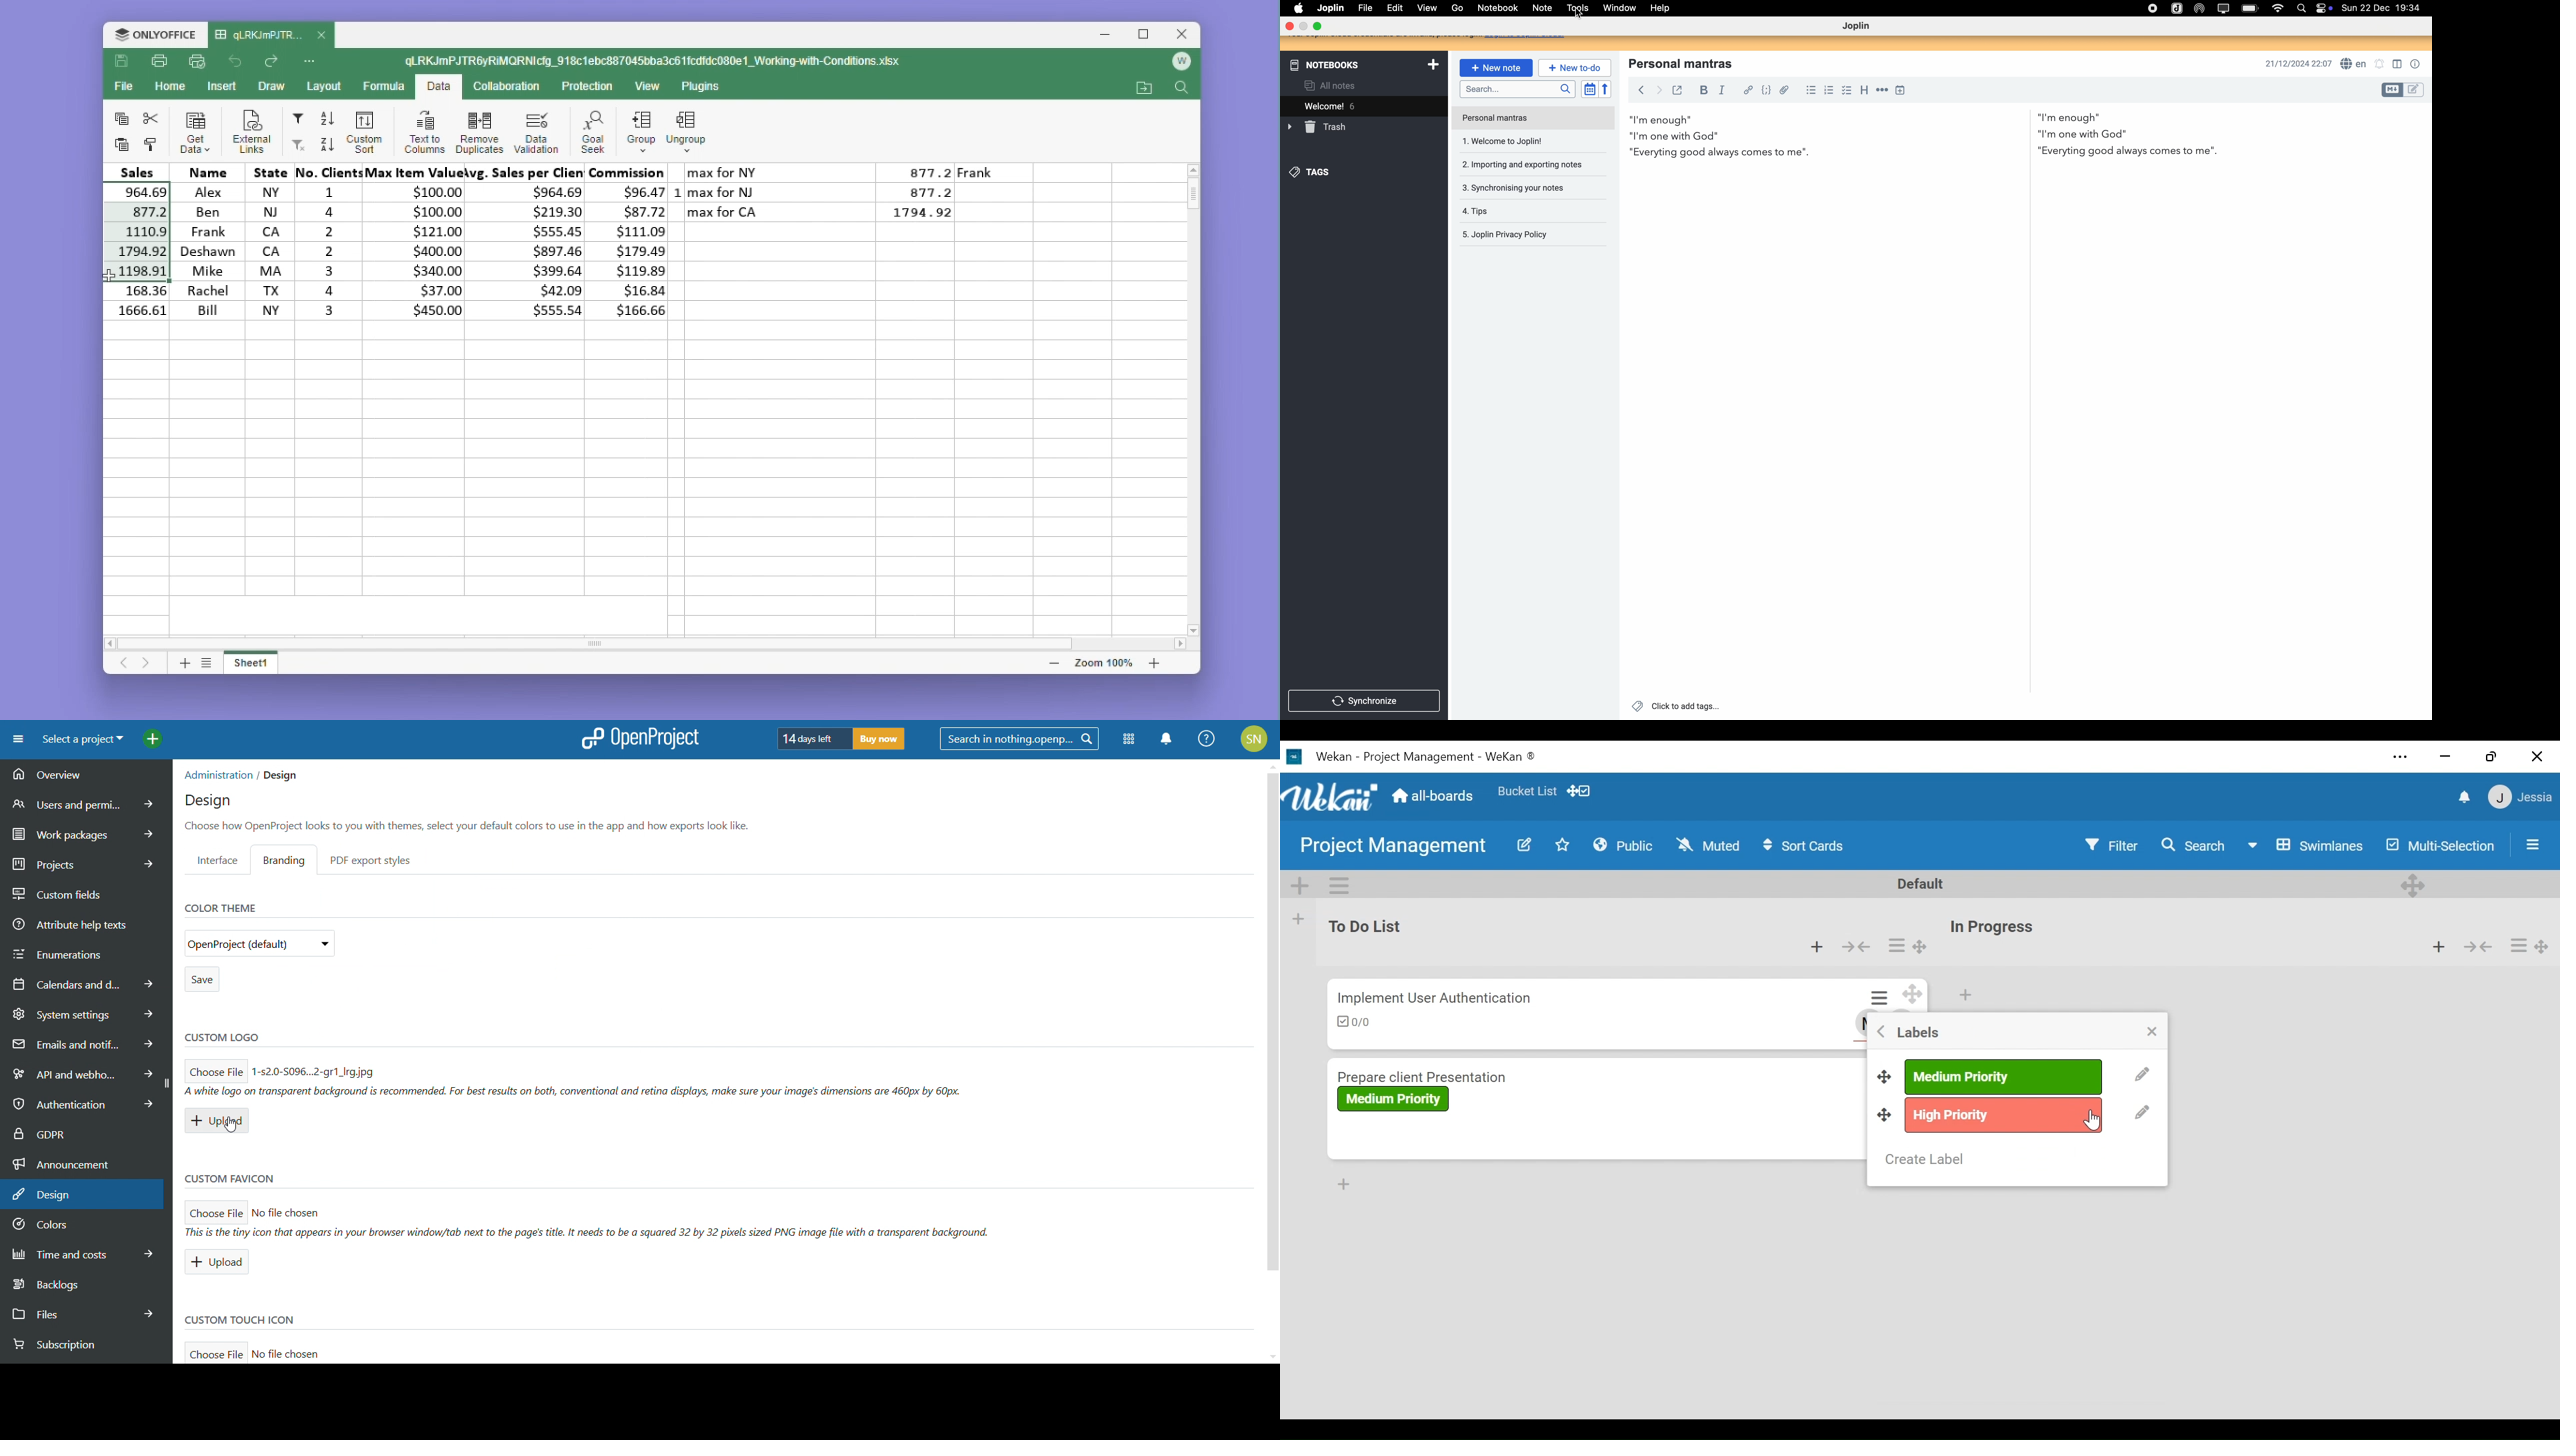  Describe the element at coordinates (1497, 8) in the screenshot. I see `notebook` at that location.